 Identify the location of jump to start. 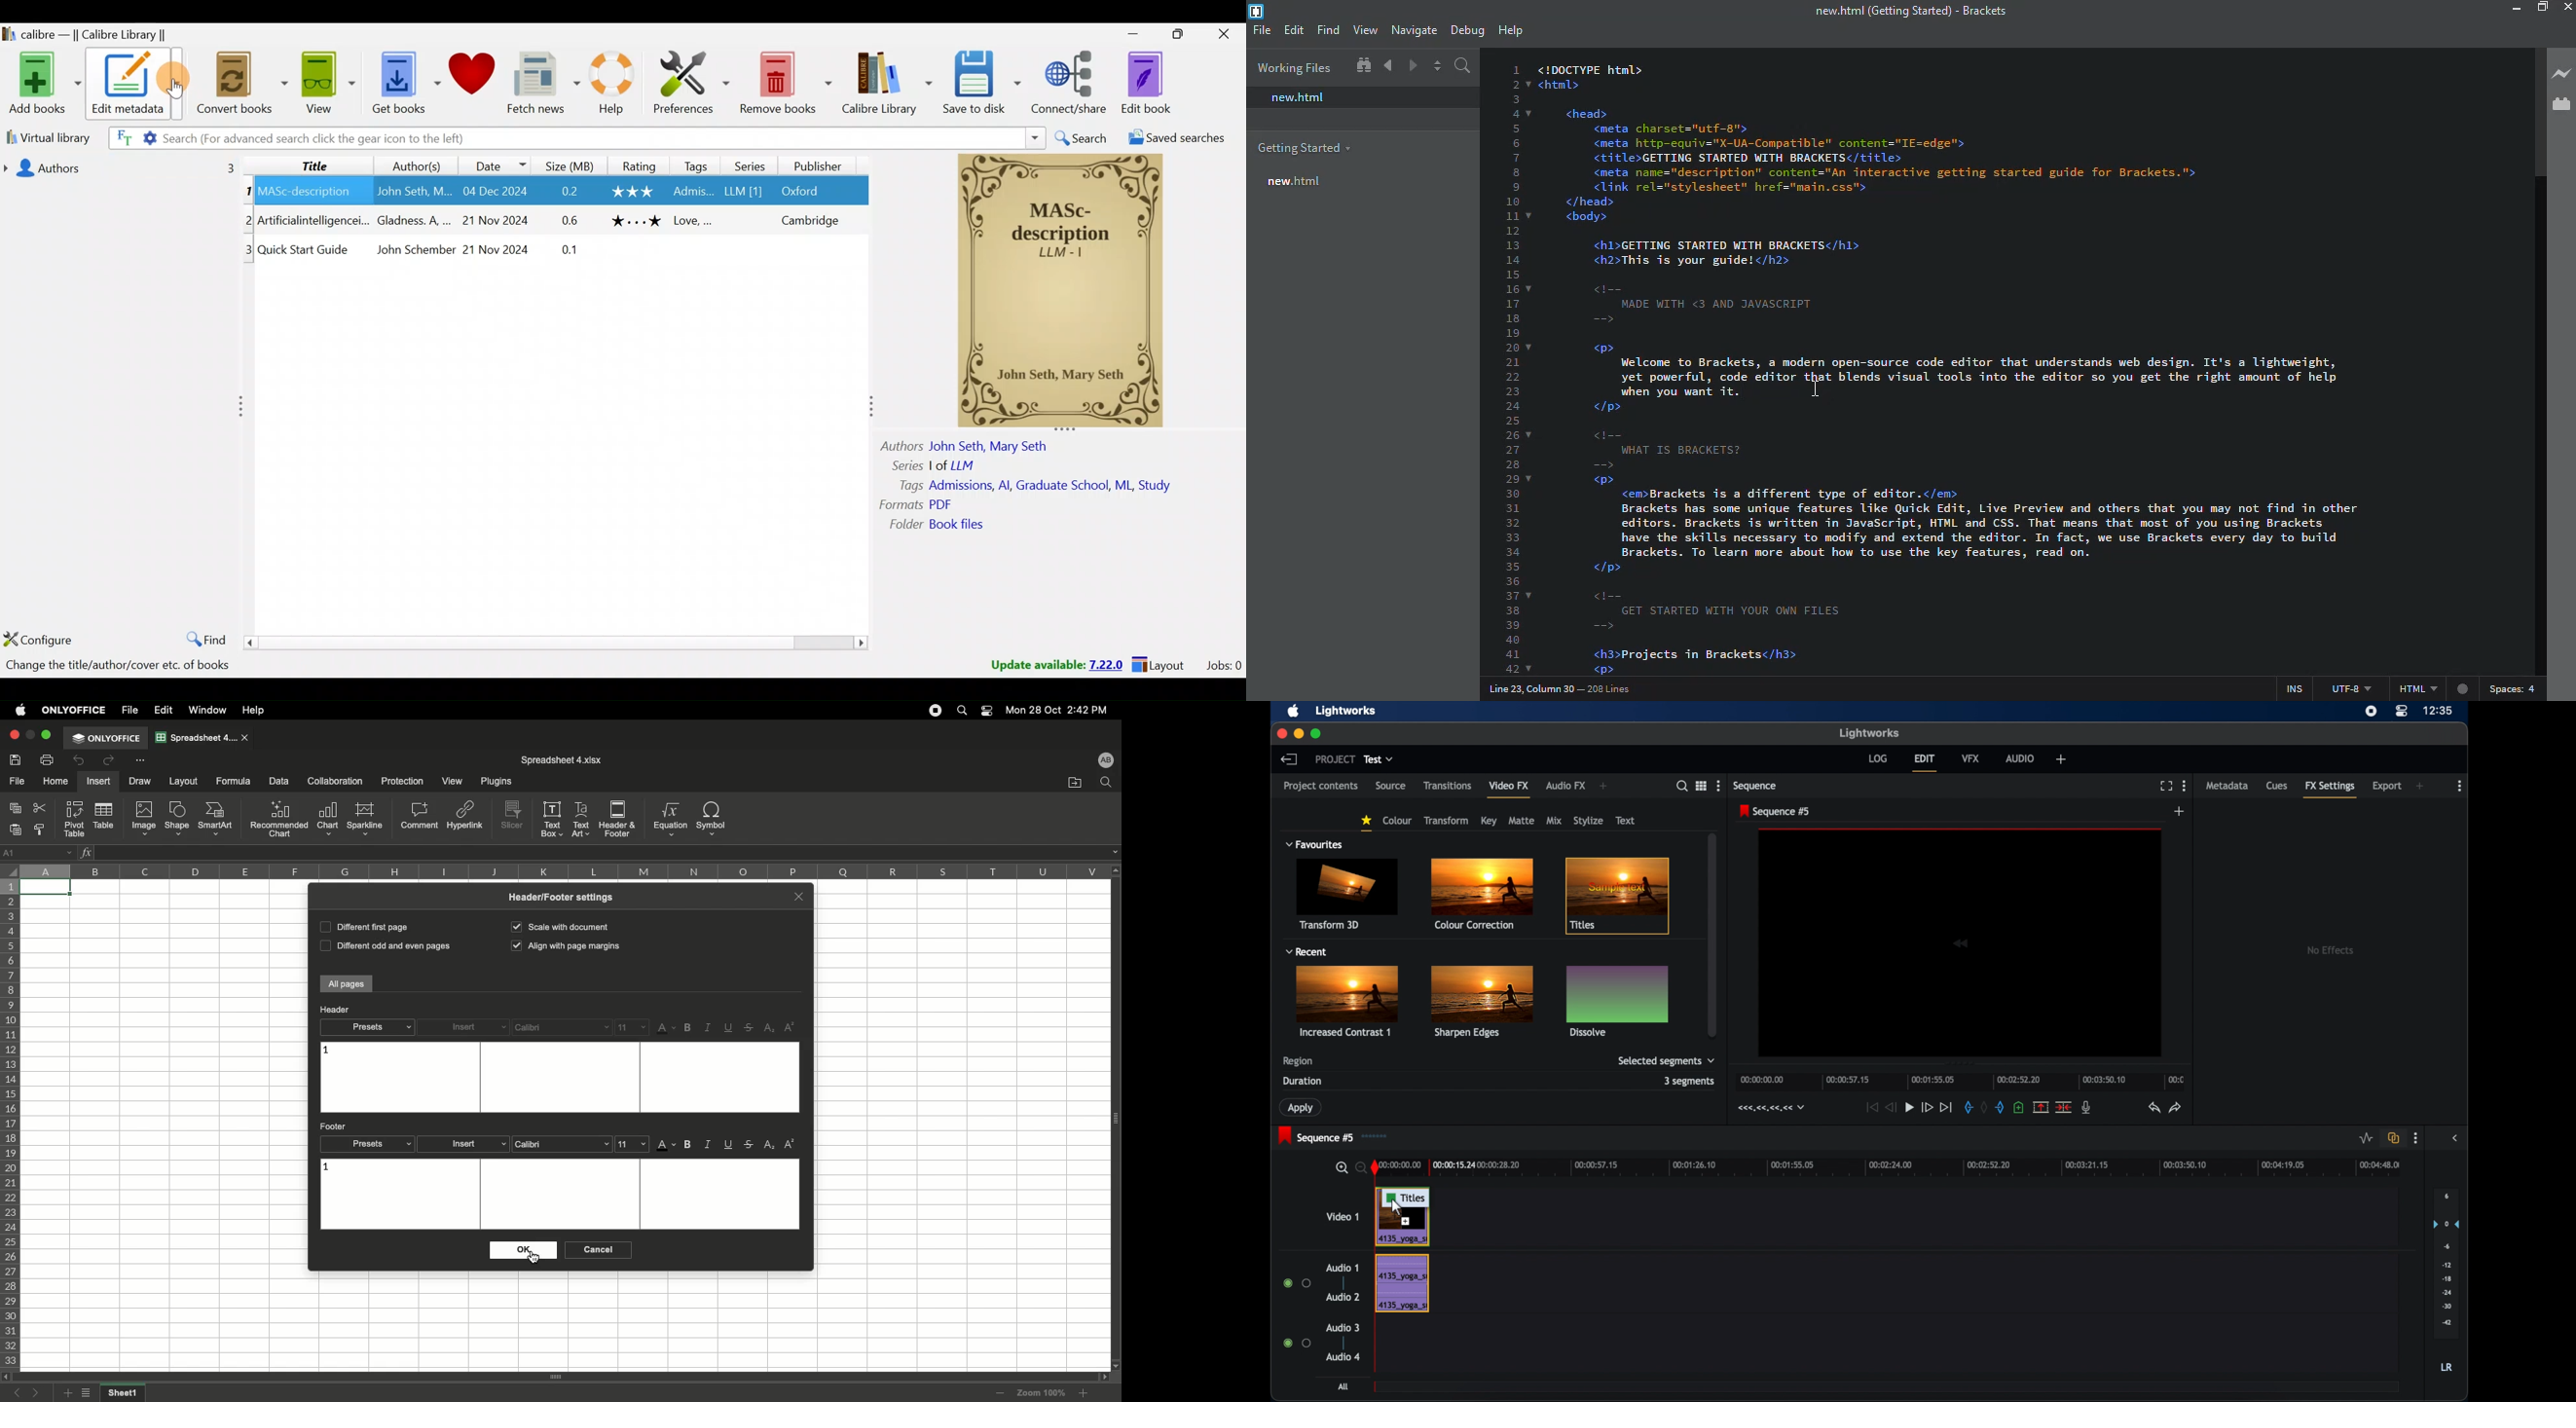
(1871, 1107).